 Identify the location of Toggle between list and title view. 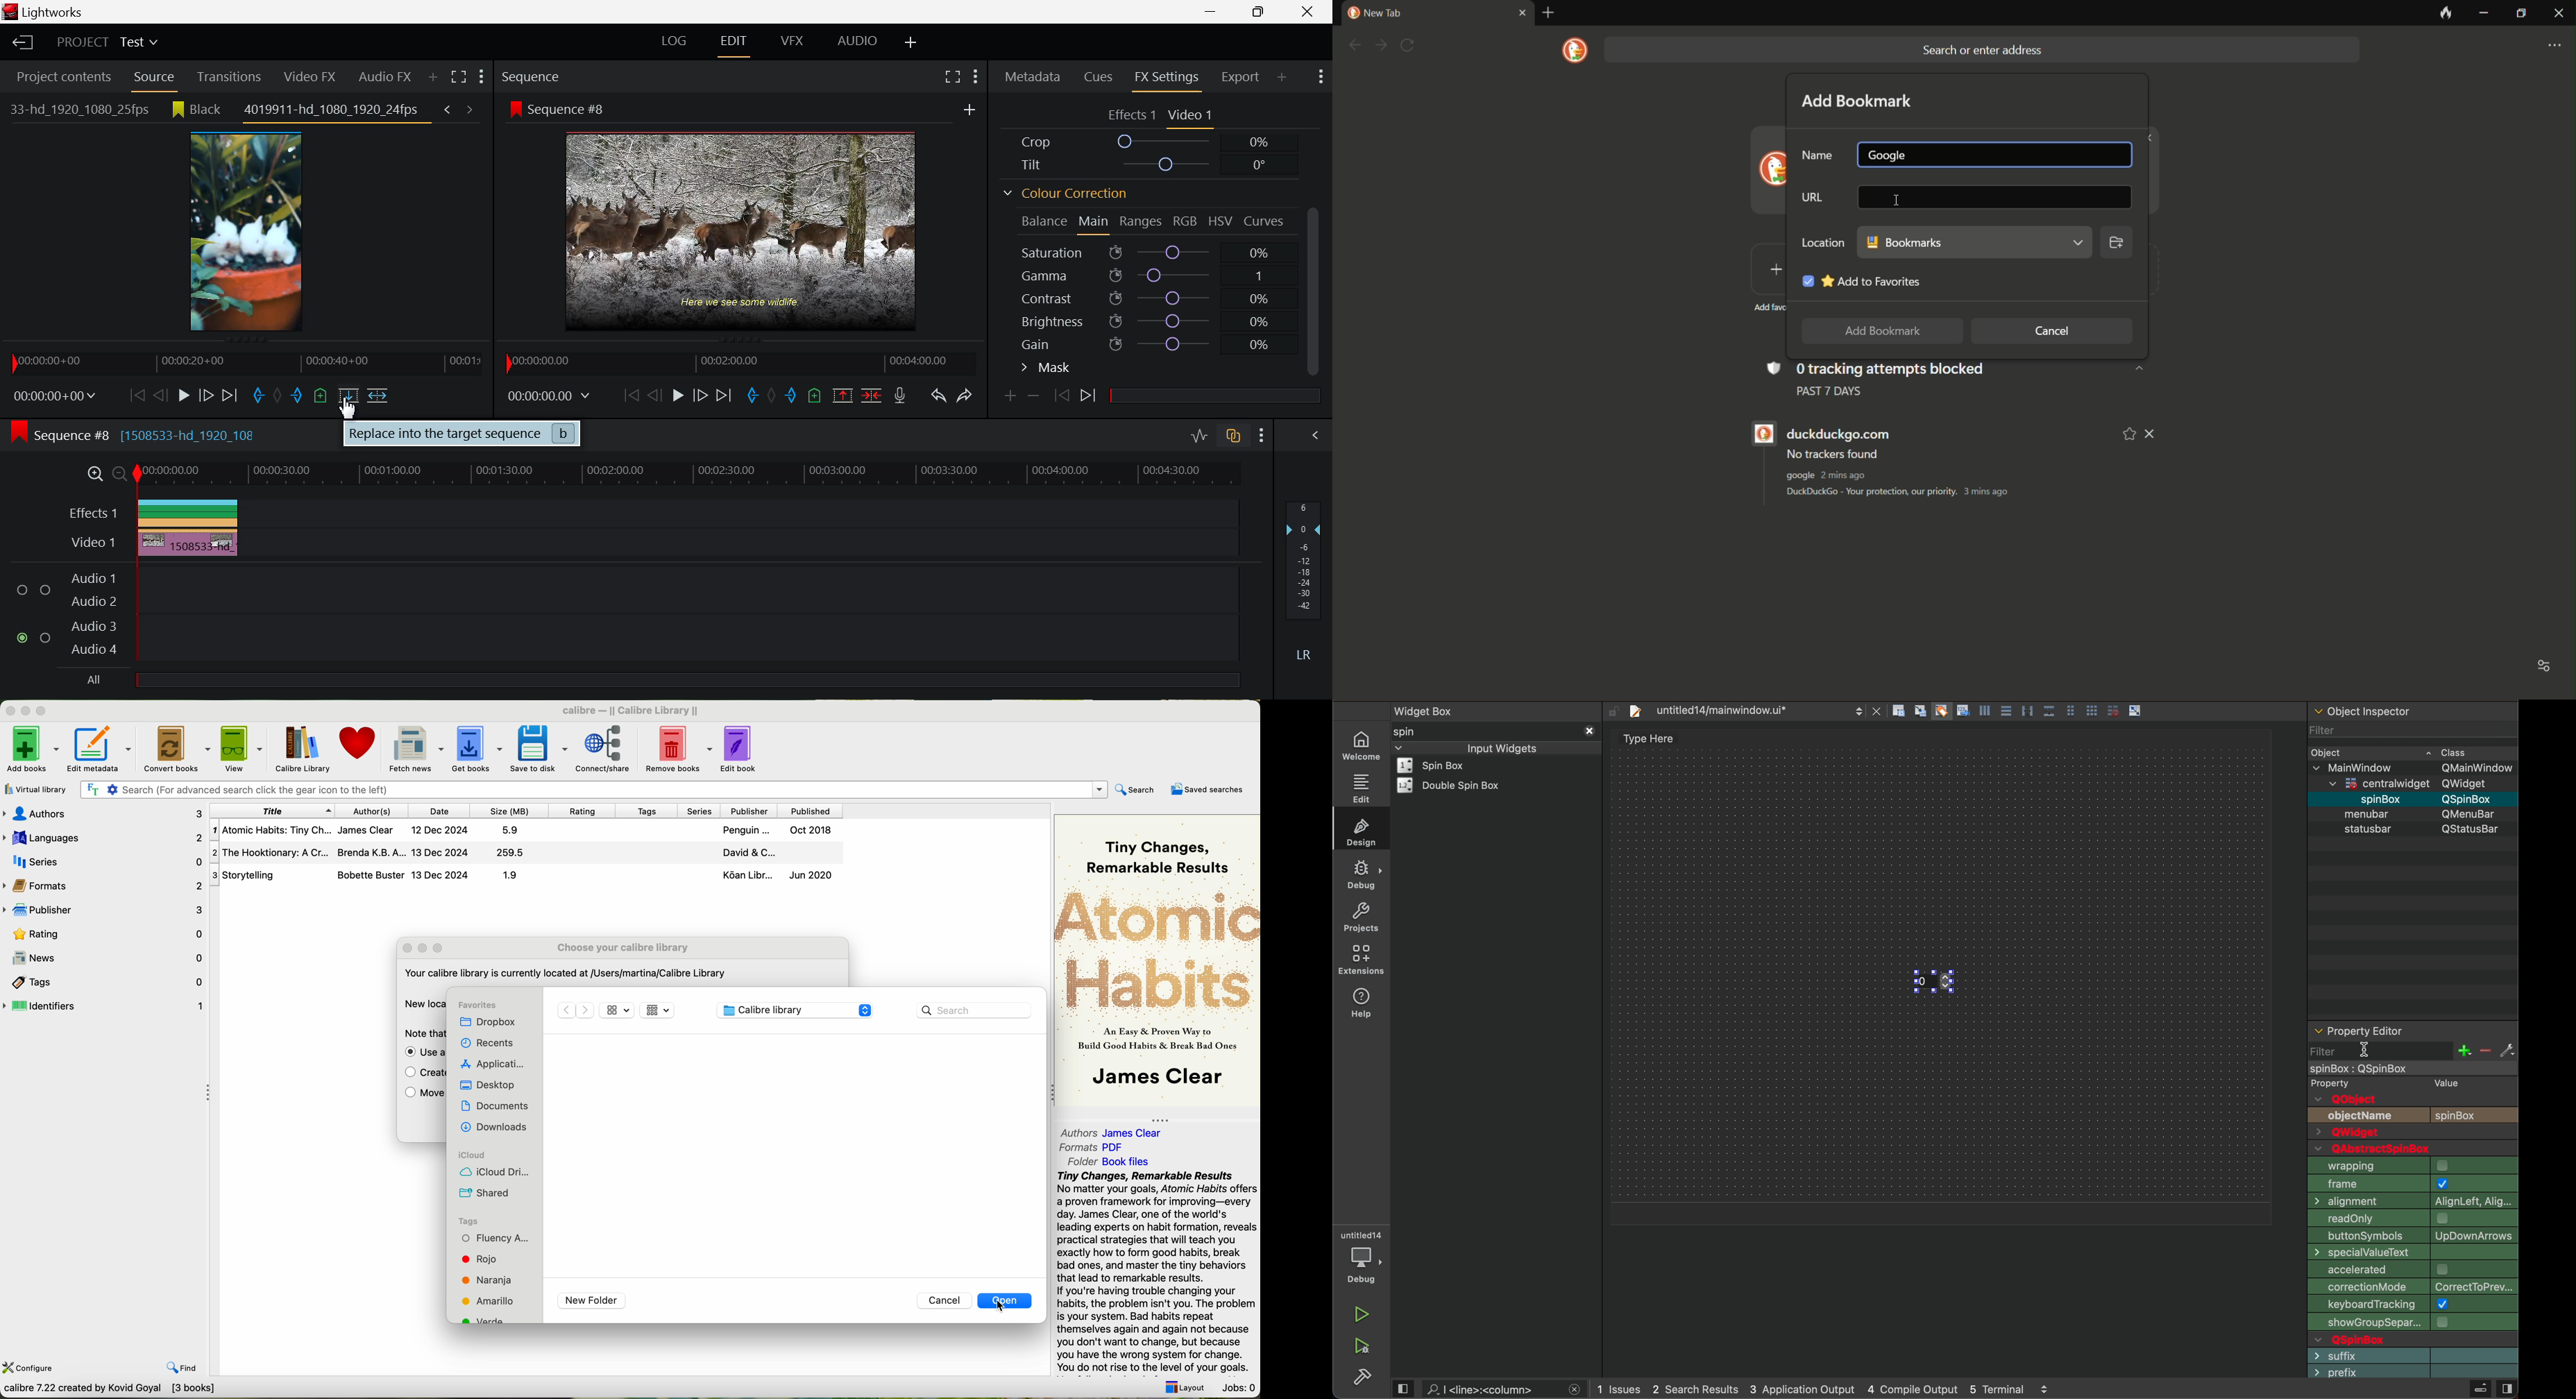
(459, 76).